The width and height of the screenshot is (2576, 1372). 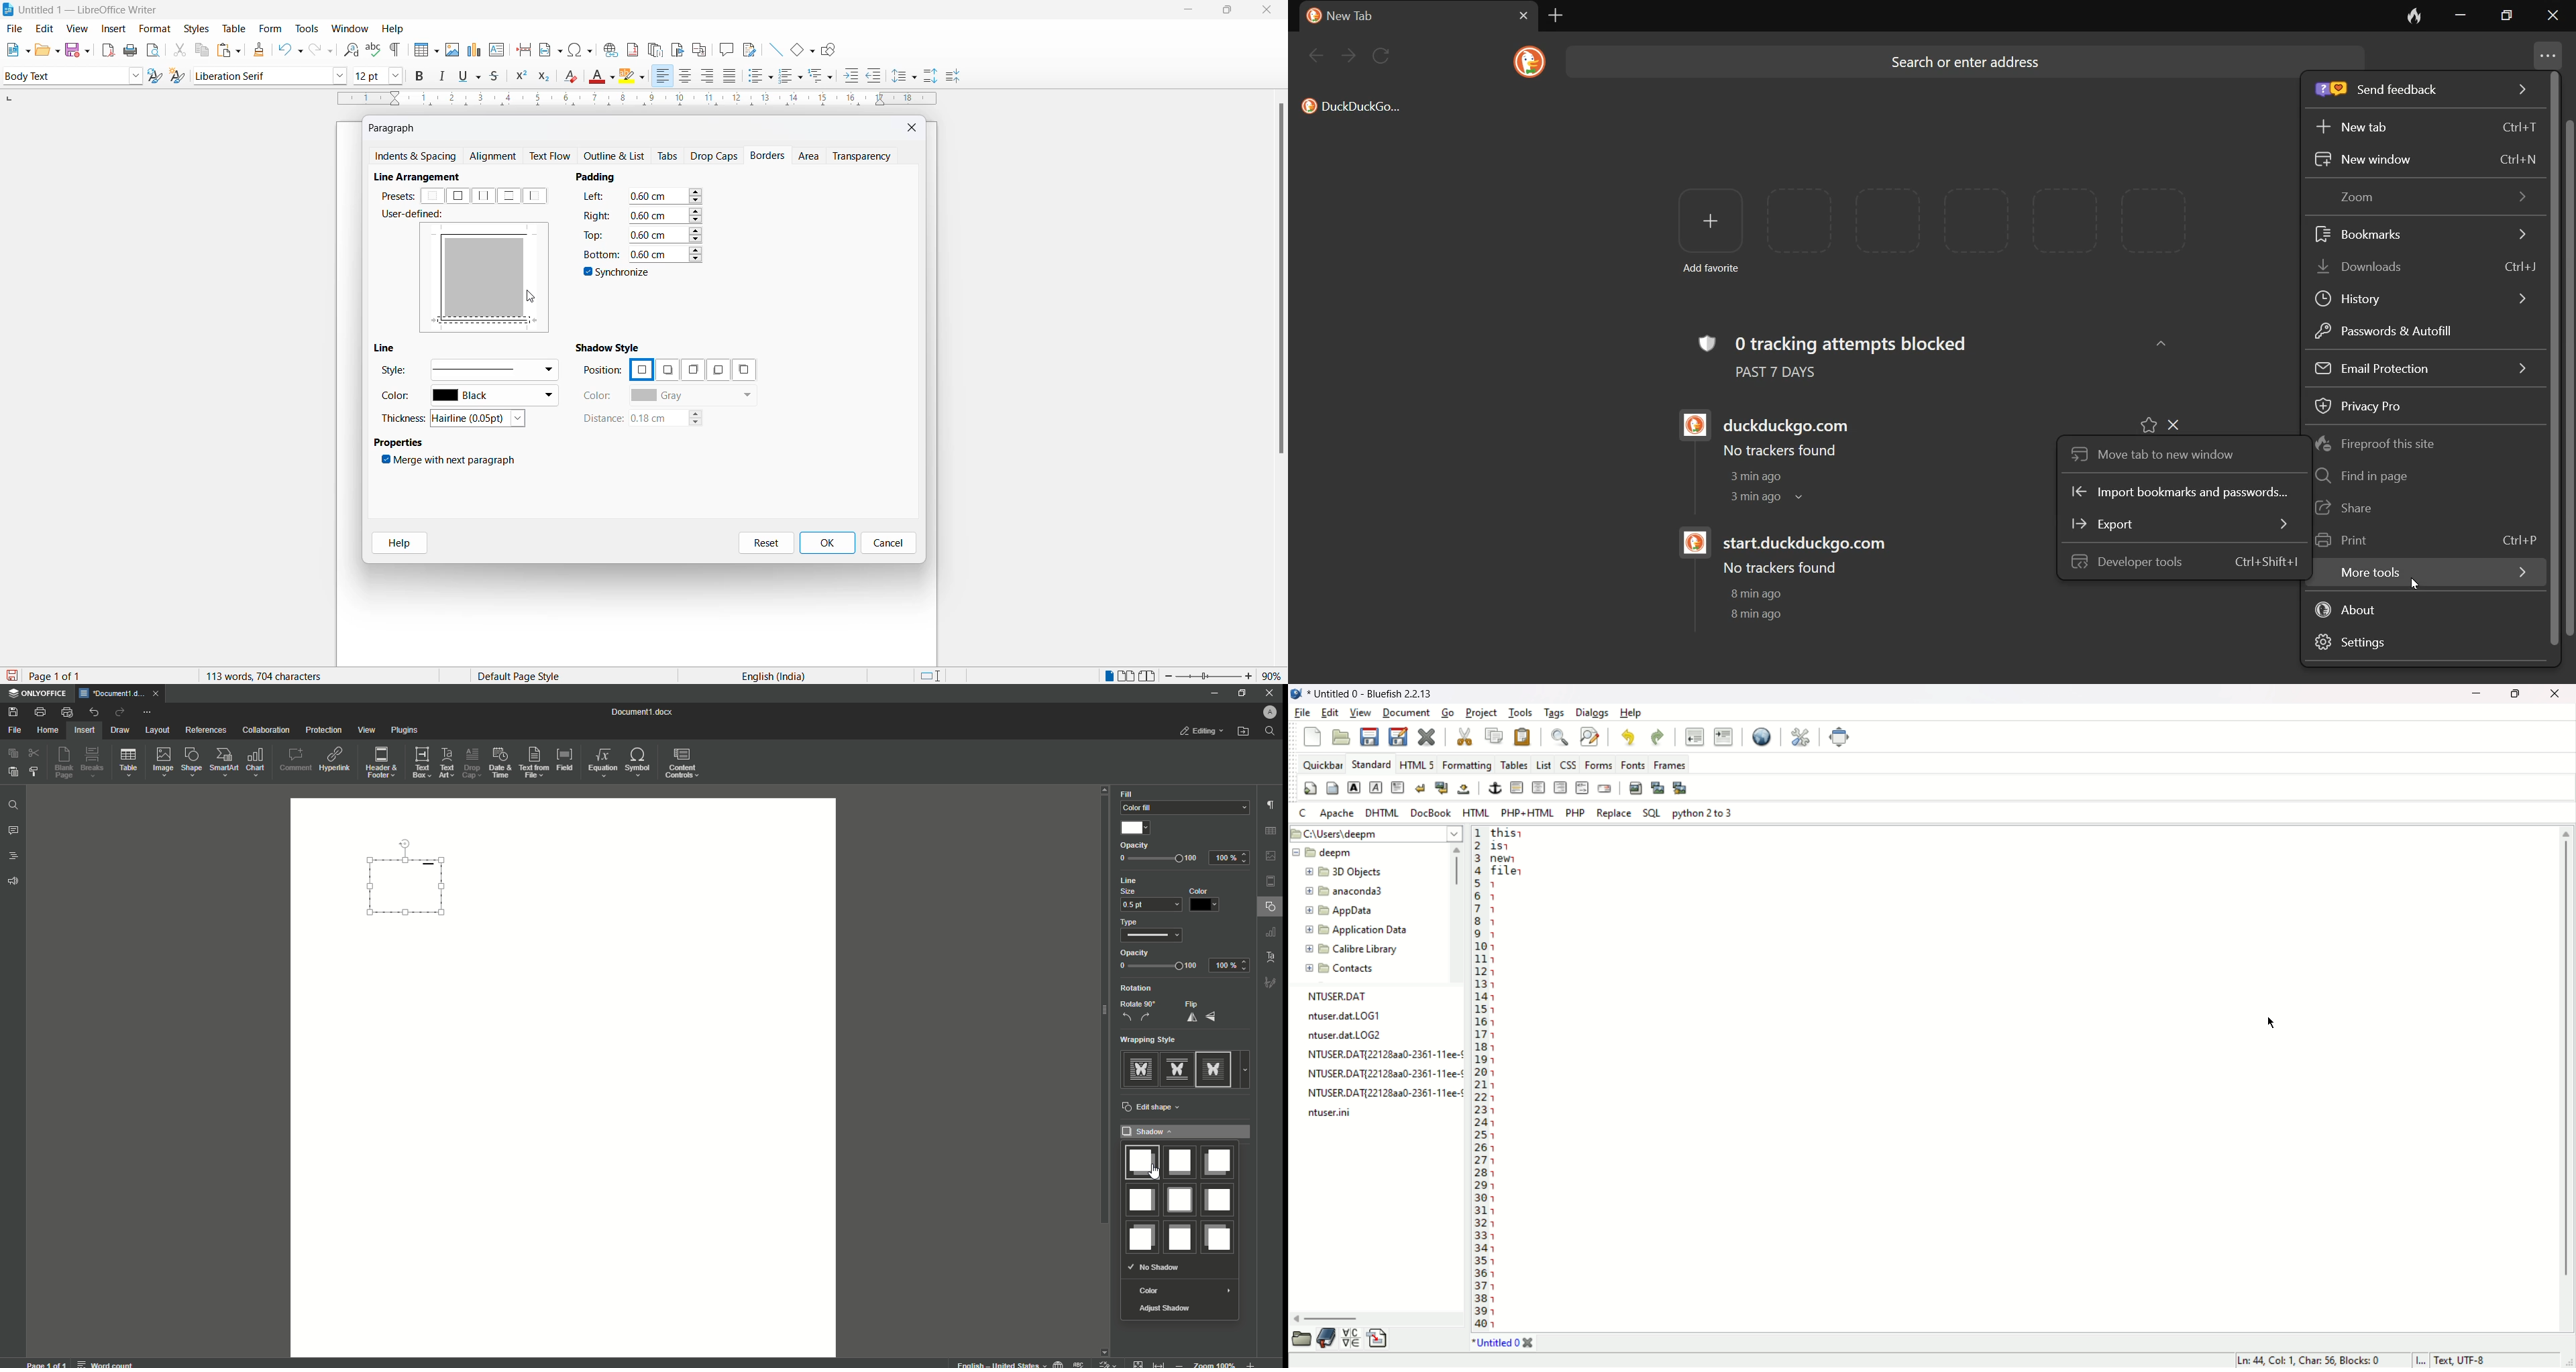 What do you see at coordinates (496, 157) in the screenshot?
I see `alignment` at bounding box center [496, 157].